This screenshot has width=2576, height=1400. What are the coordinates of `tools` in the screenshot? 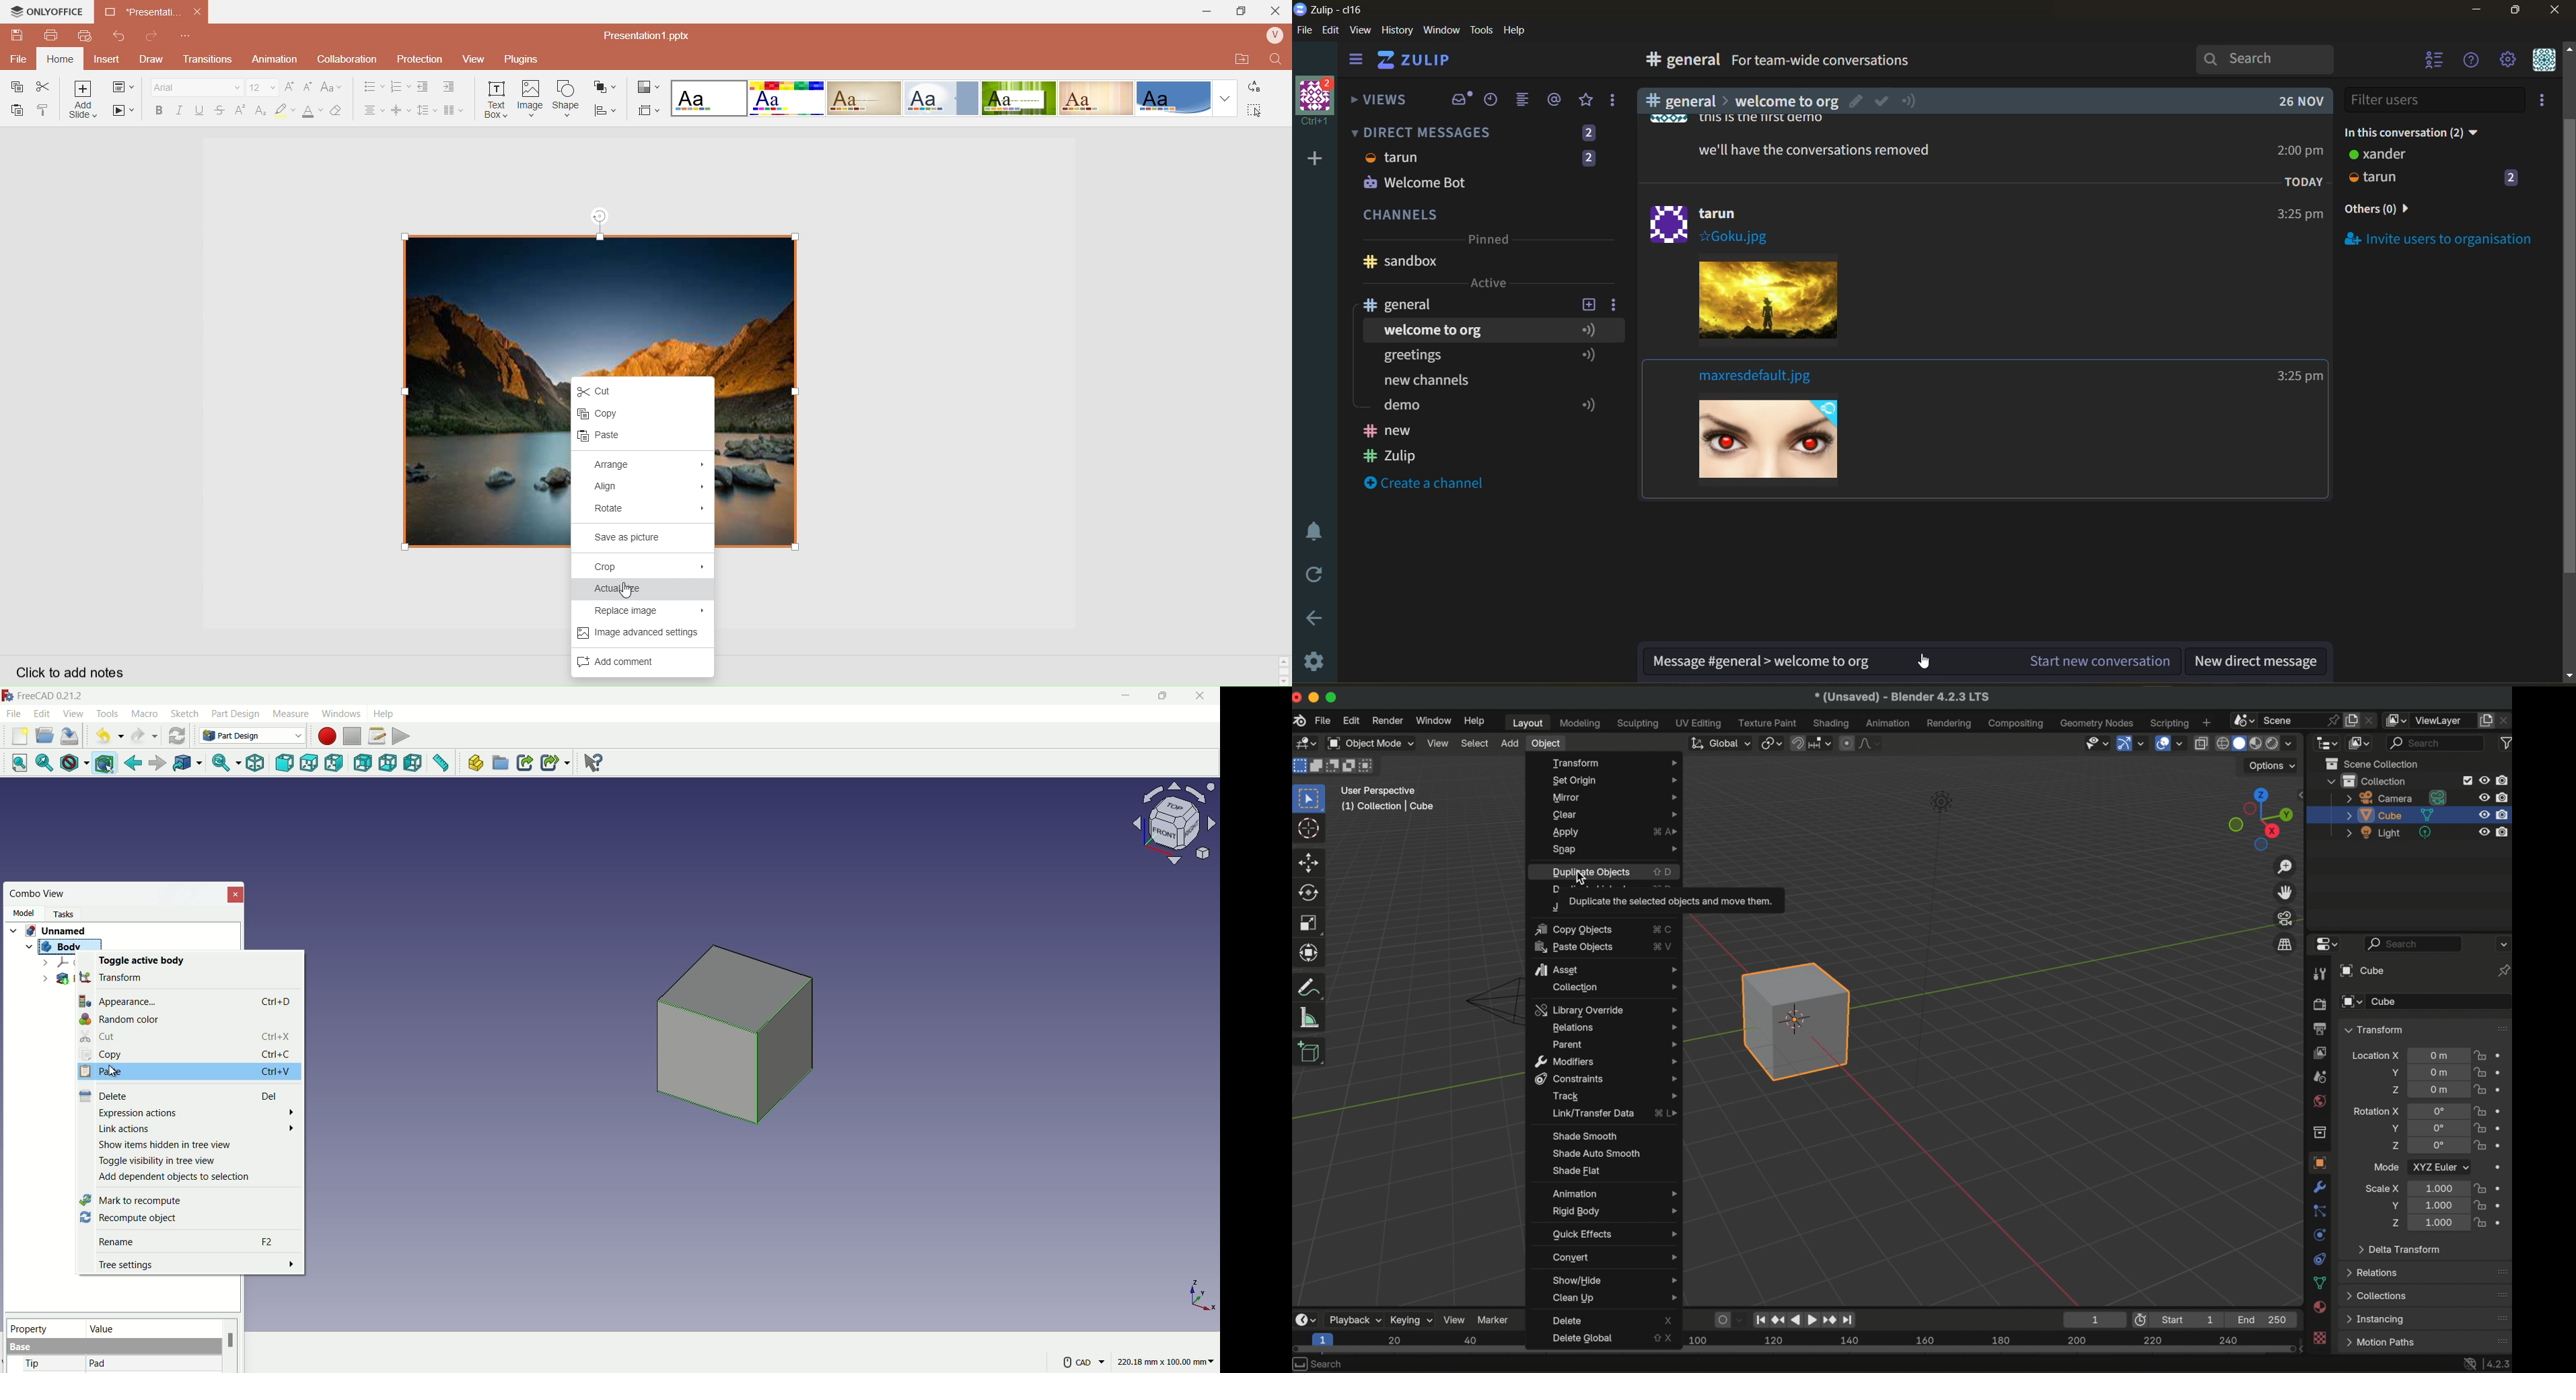 It's located at (1484, 29).